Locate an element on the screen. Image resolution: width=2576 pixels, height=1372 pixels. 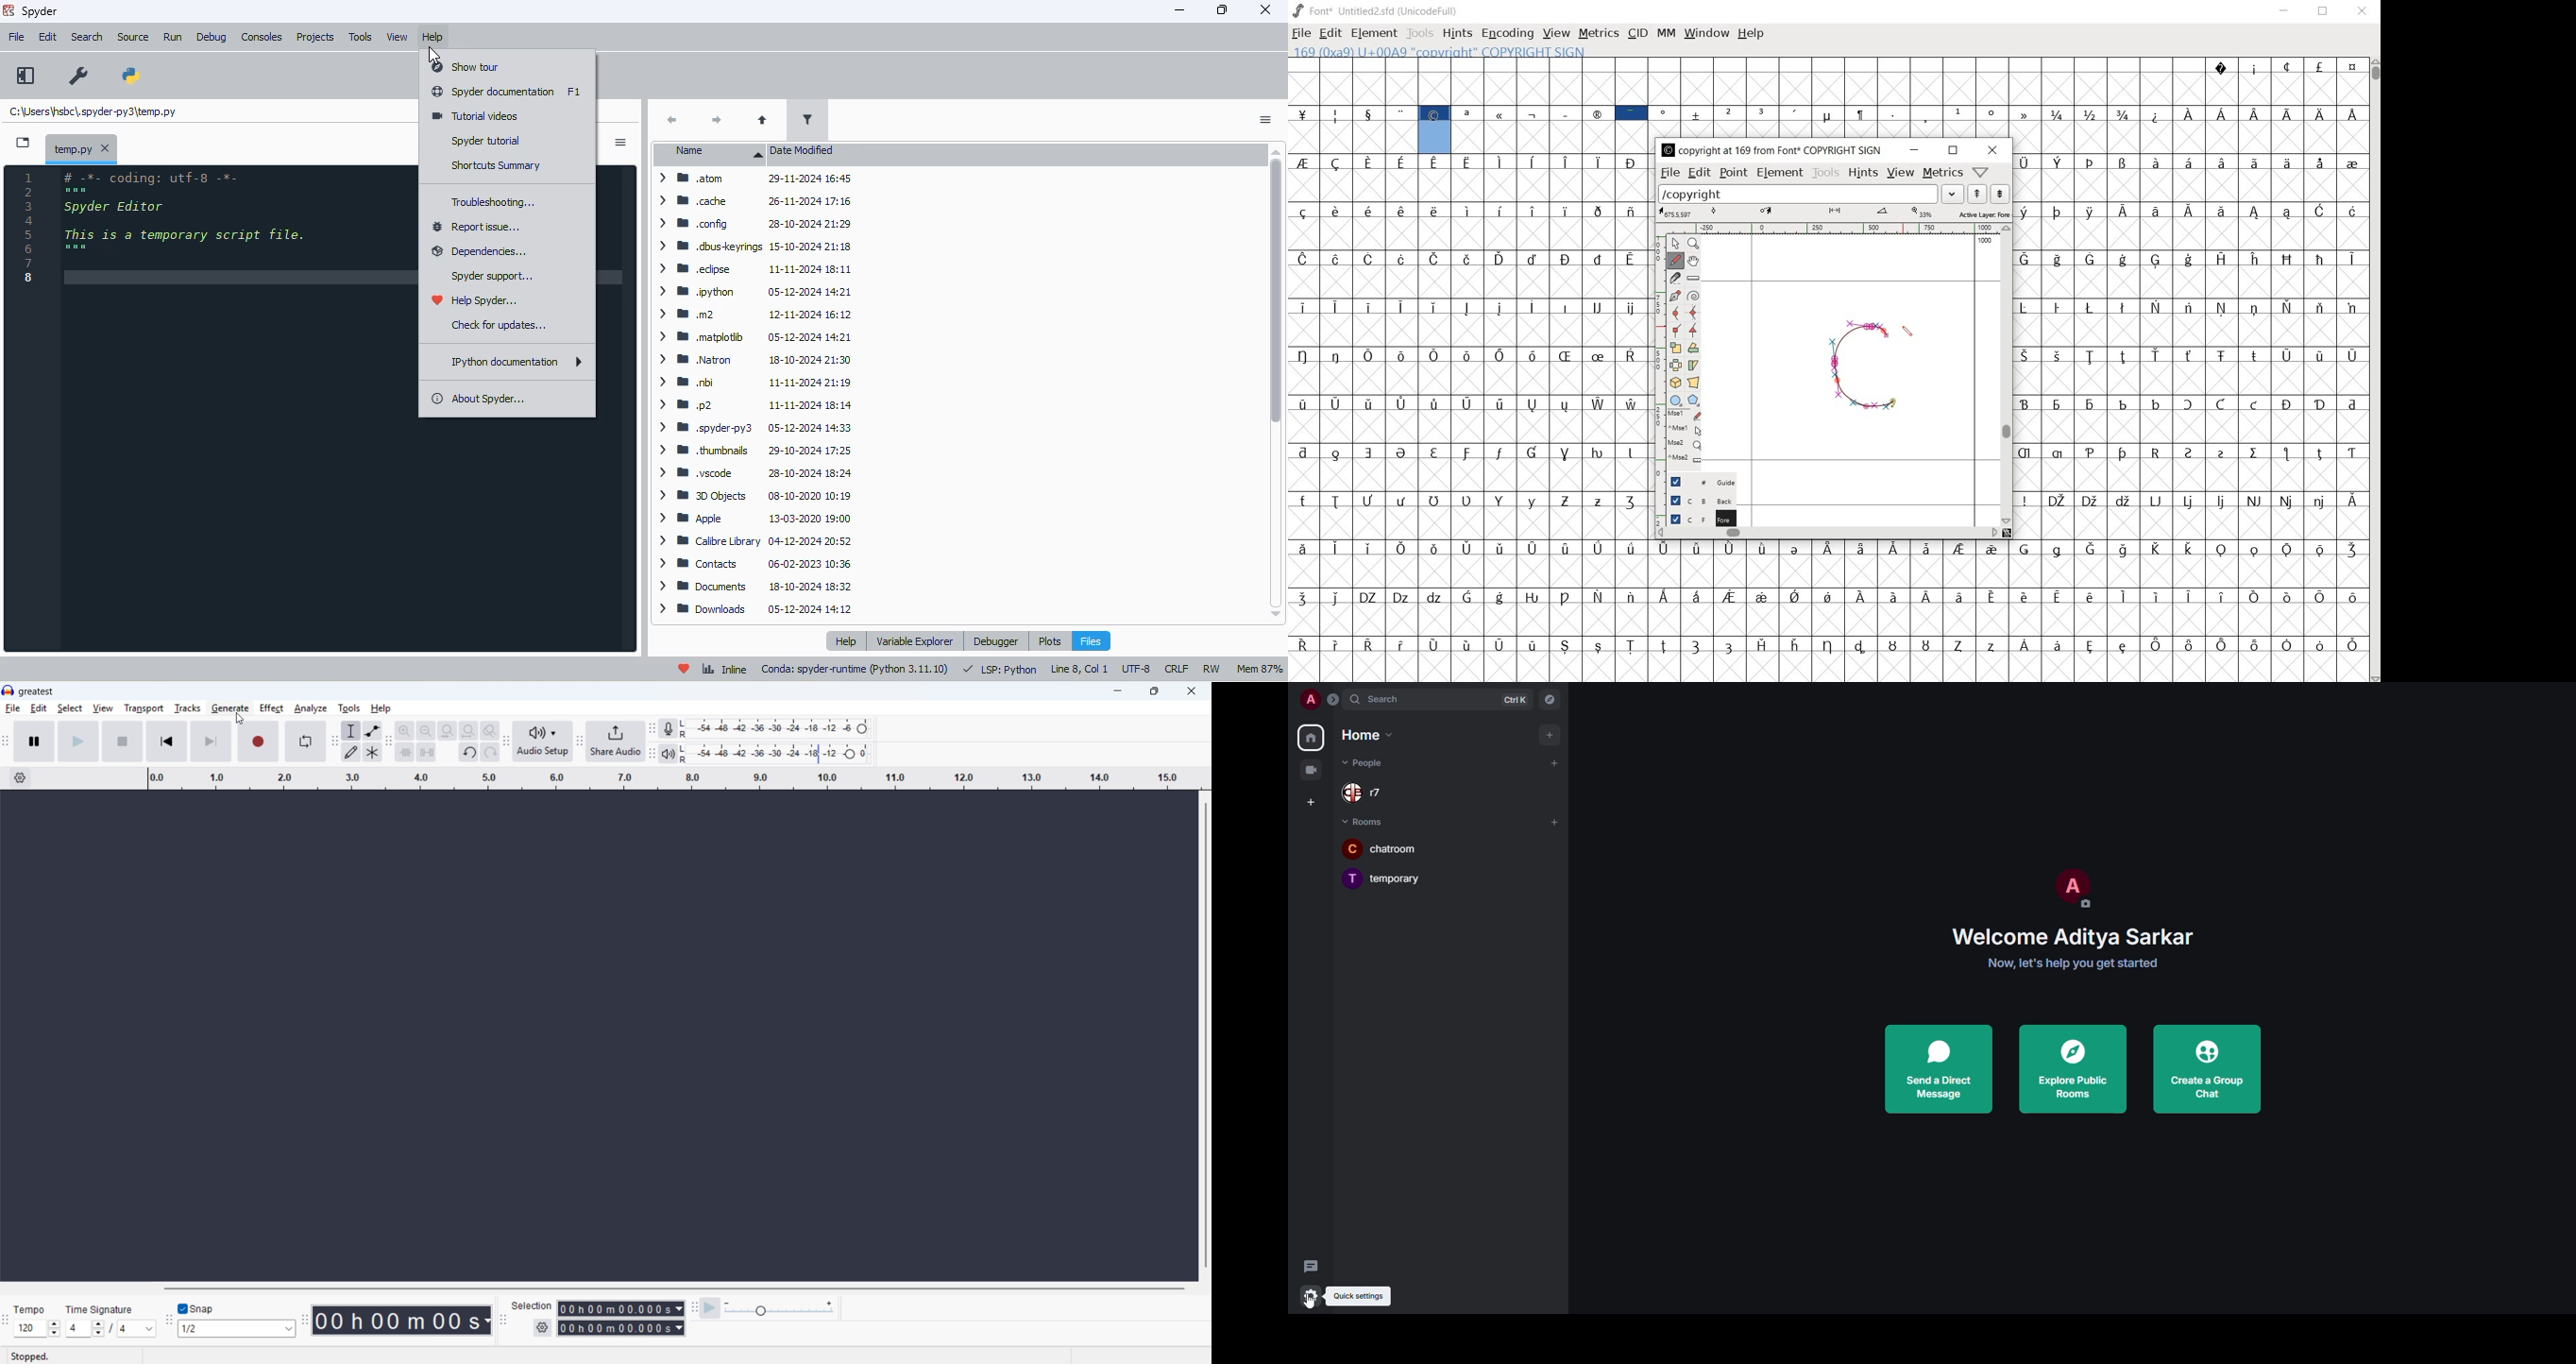
playback meter toolbar is located at coordinates (651, 755).